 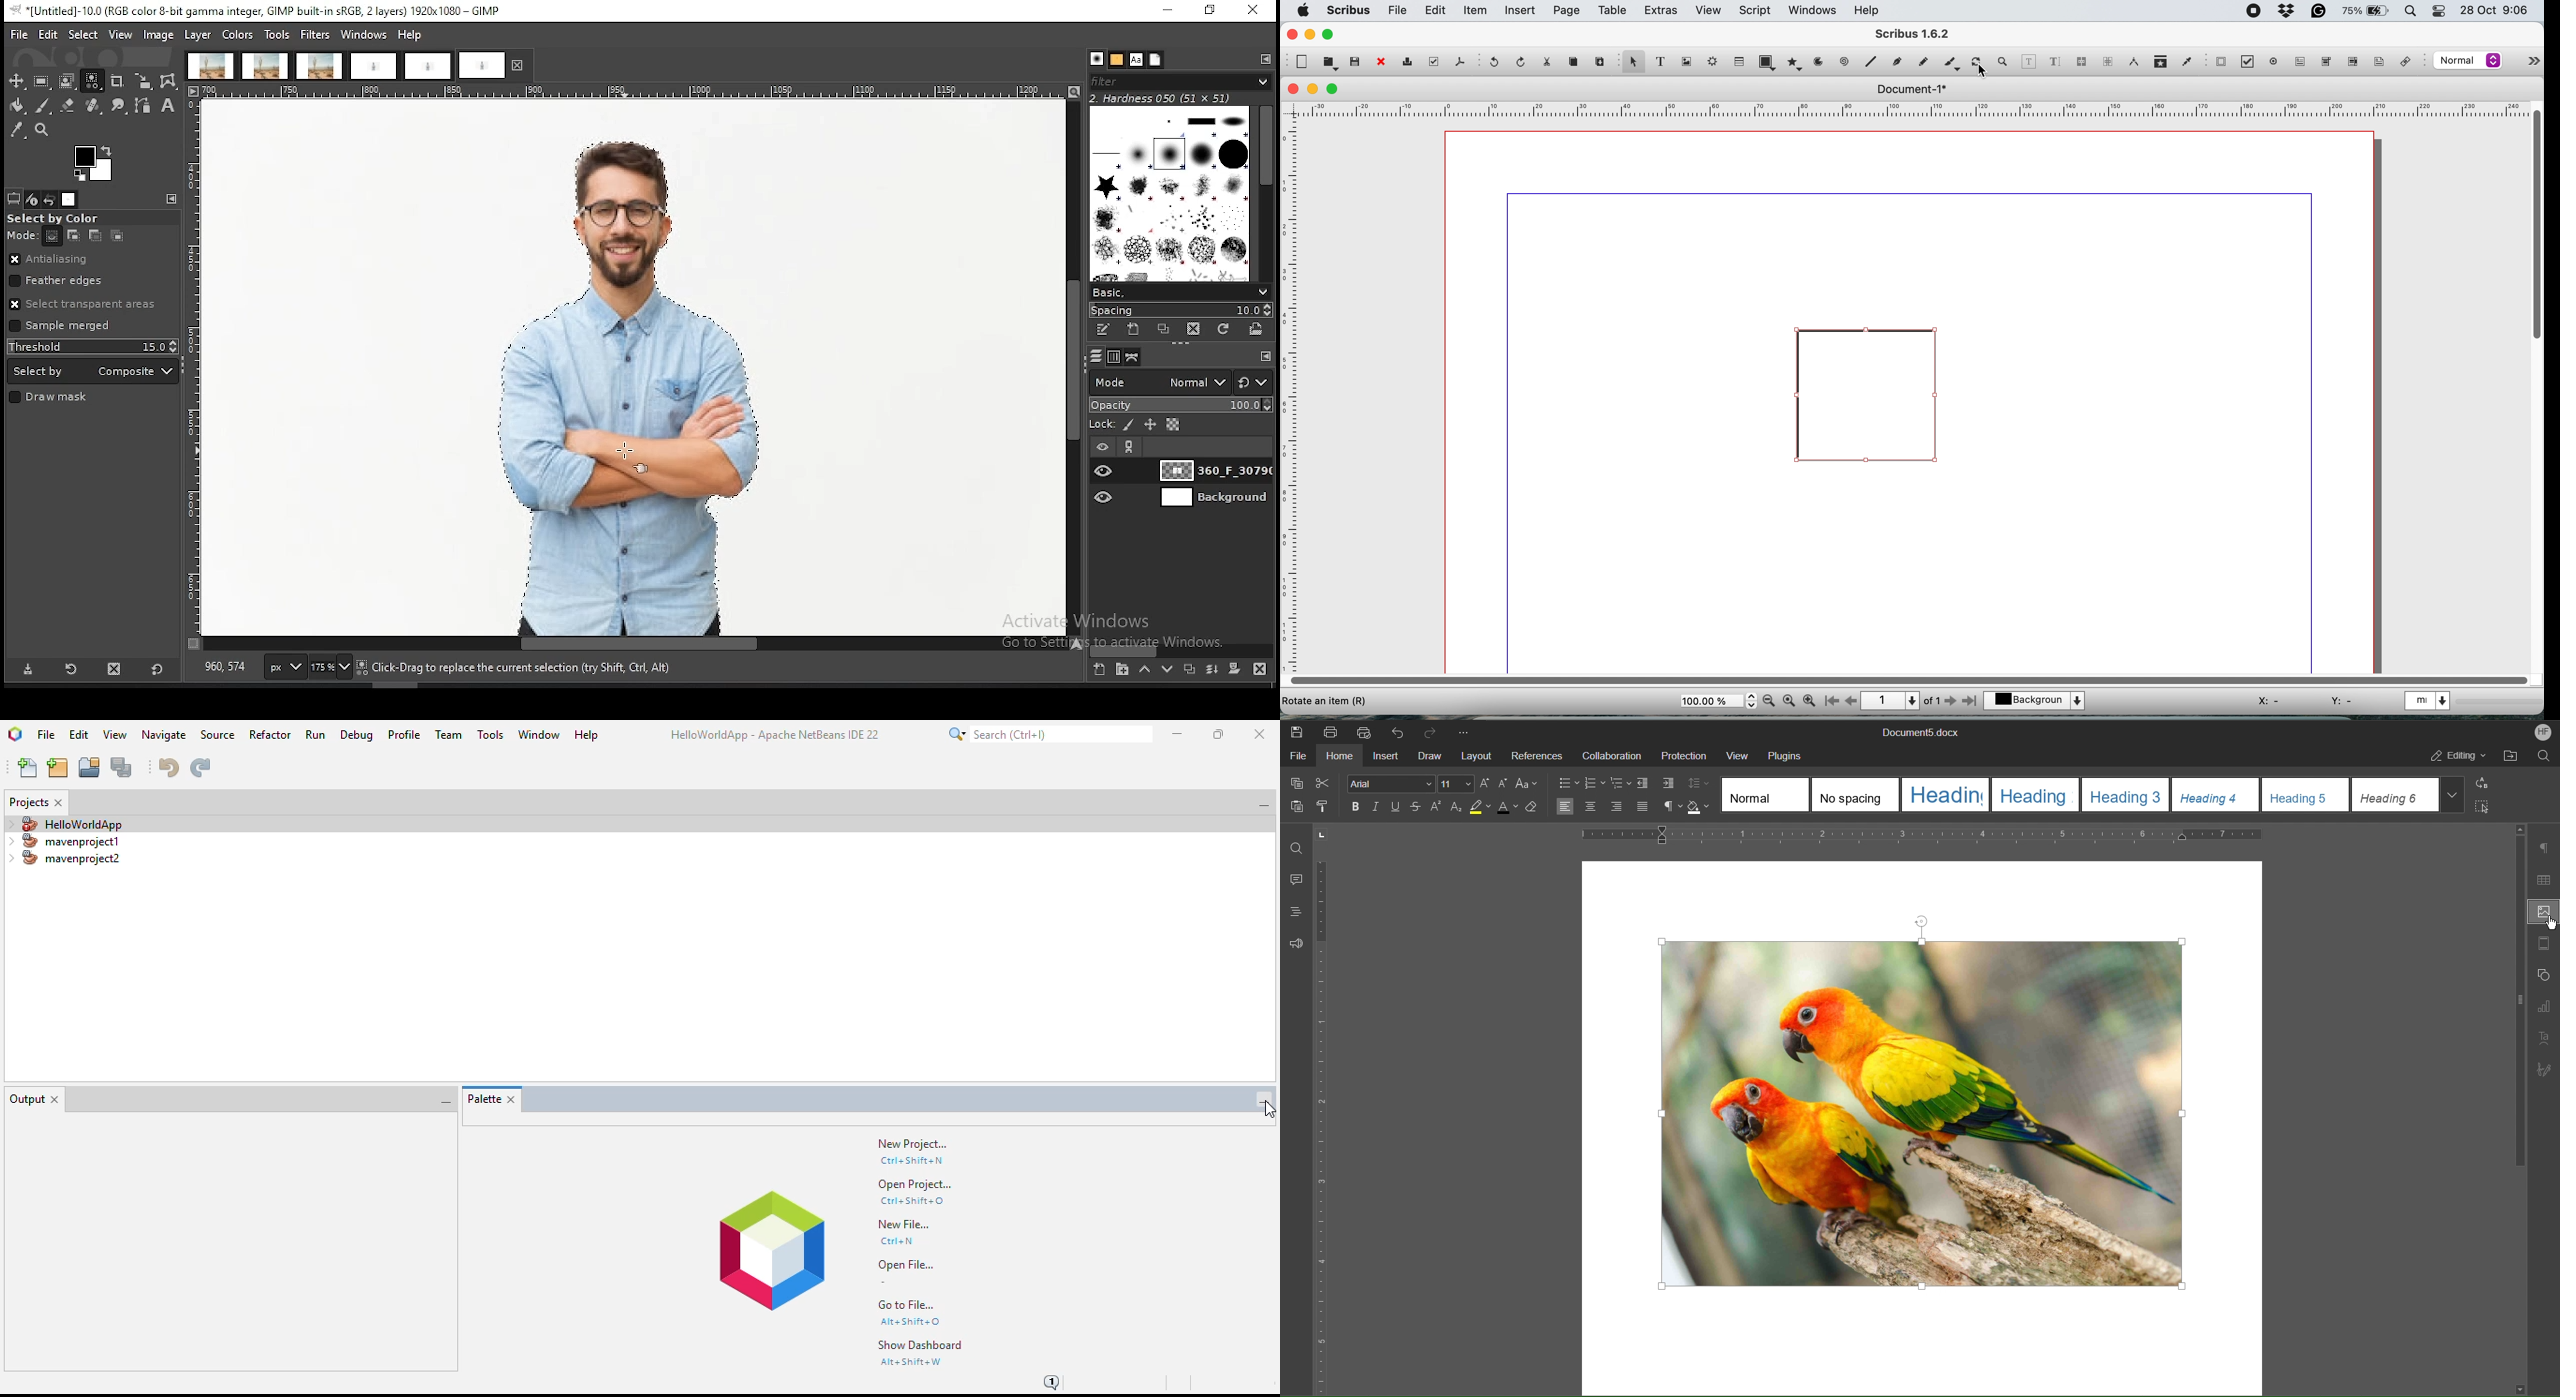 I want to click on scroll bar, so click(x=628, y=644).